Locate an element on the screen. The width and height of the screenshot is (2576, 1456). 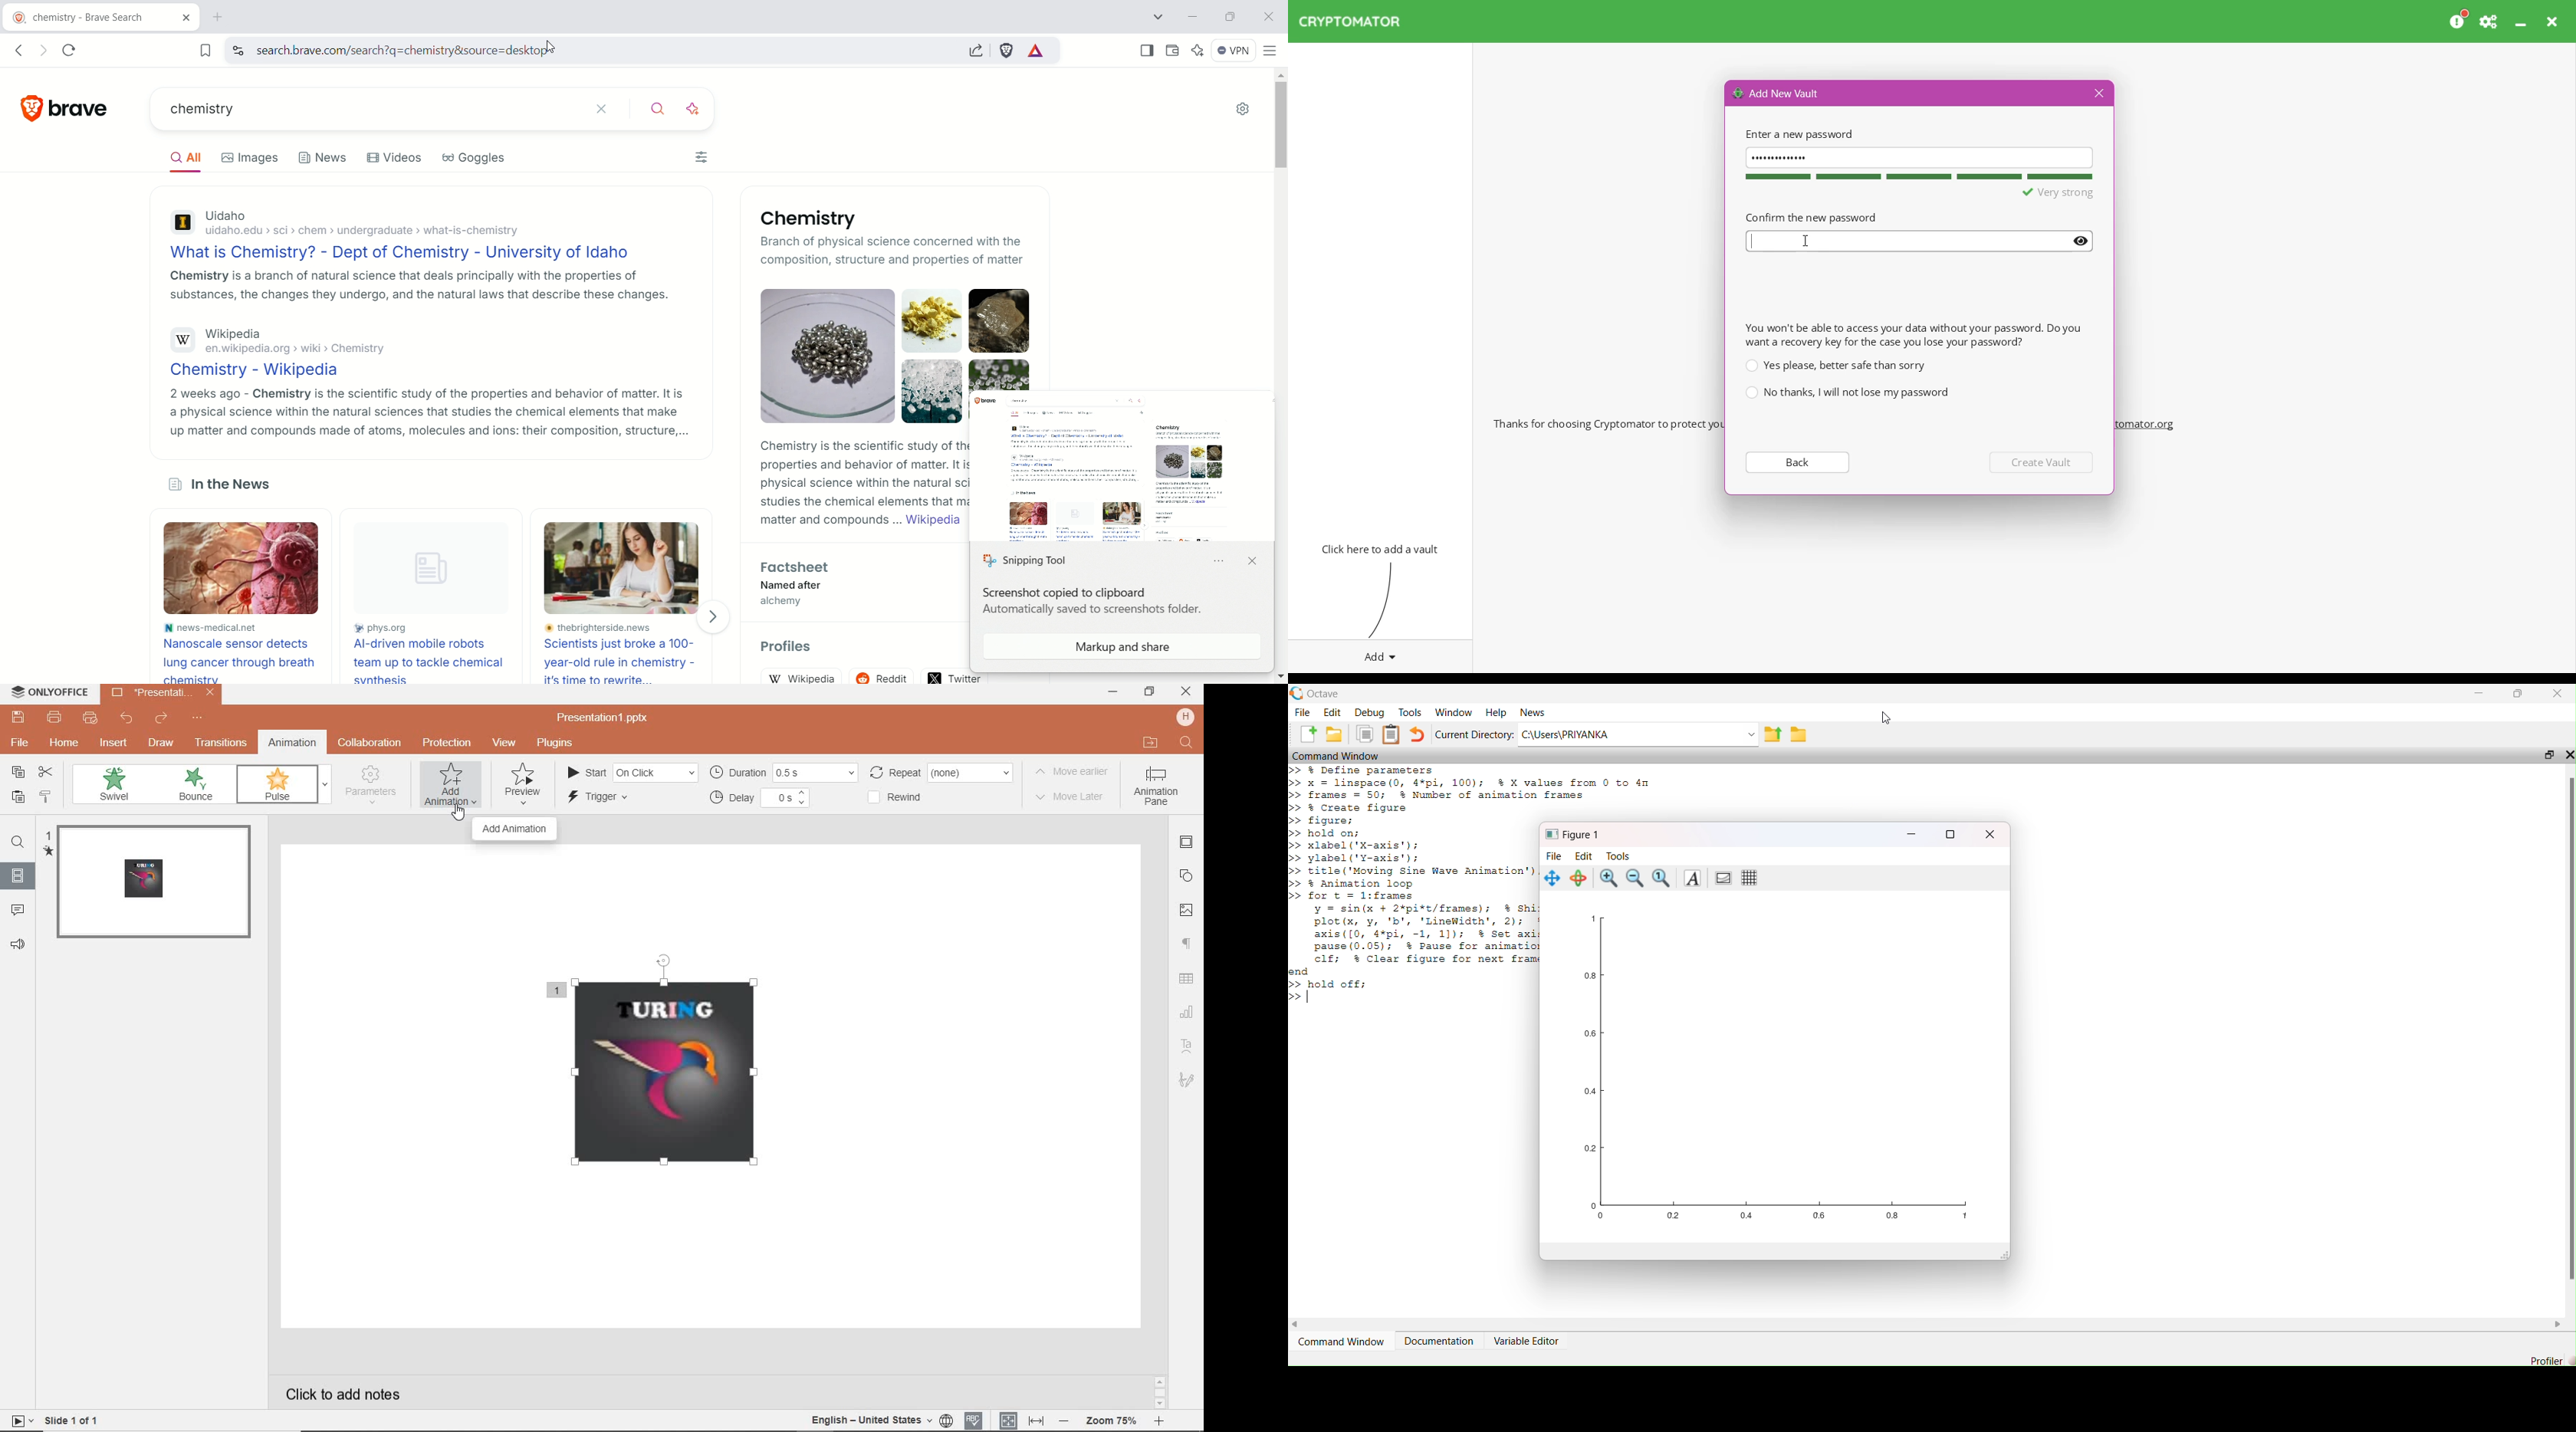
quick print is located at coordinates (90, 718).